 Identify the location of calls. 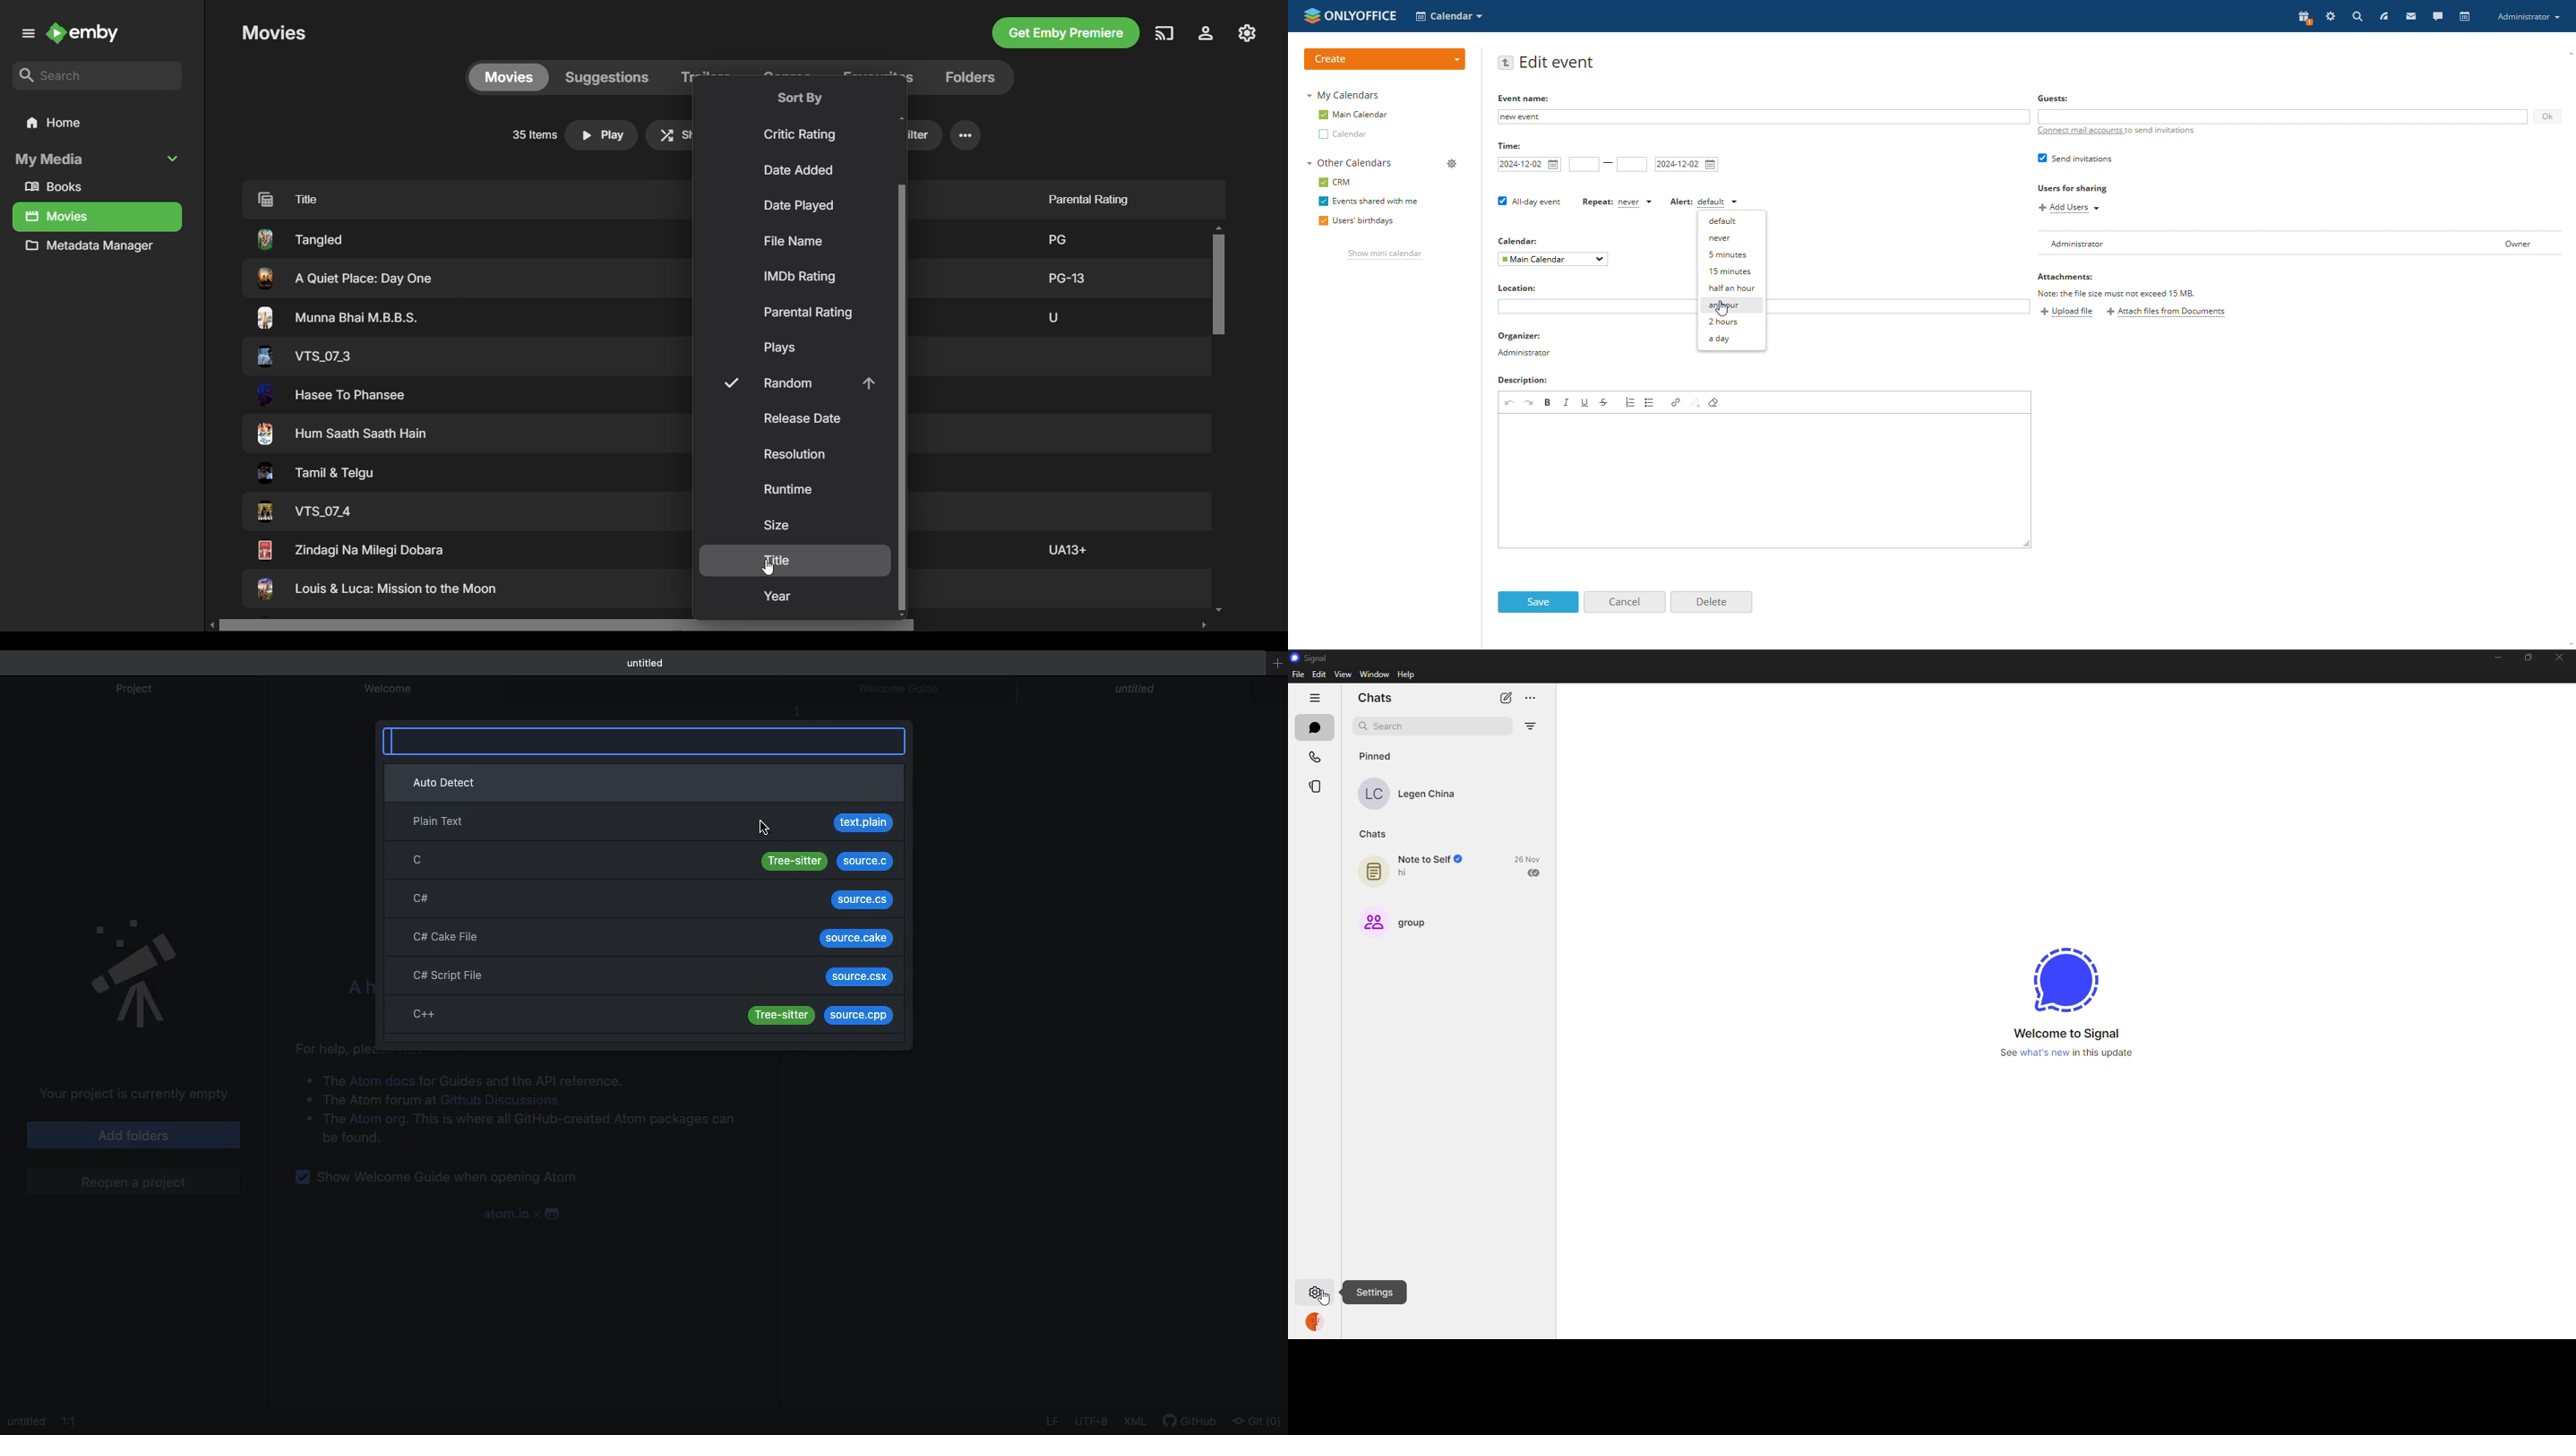
(1315, 756).